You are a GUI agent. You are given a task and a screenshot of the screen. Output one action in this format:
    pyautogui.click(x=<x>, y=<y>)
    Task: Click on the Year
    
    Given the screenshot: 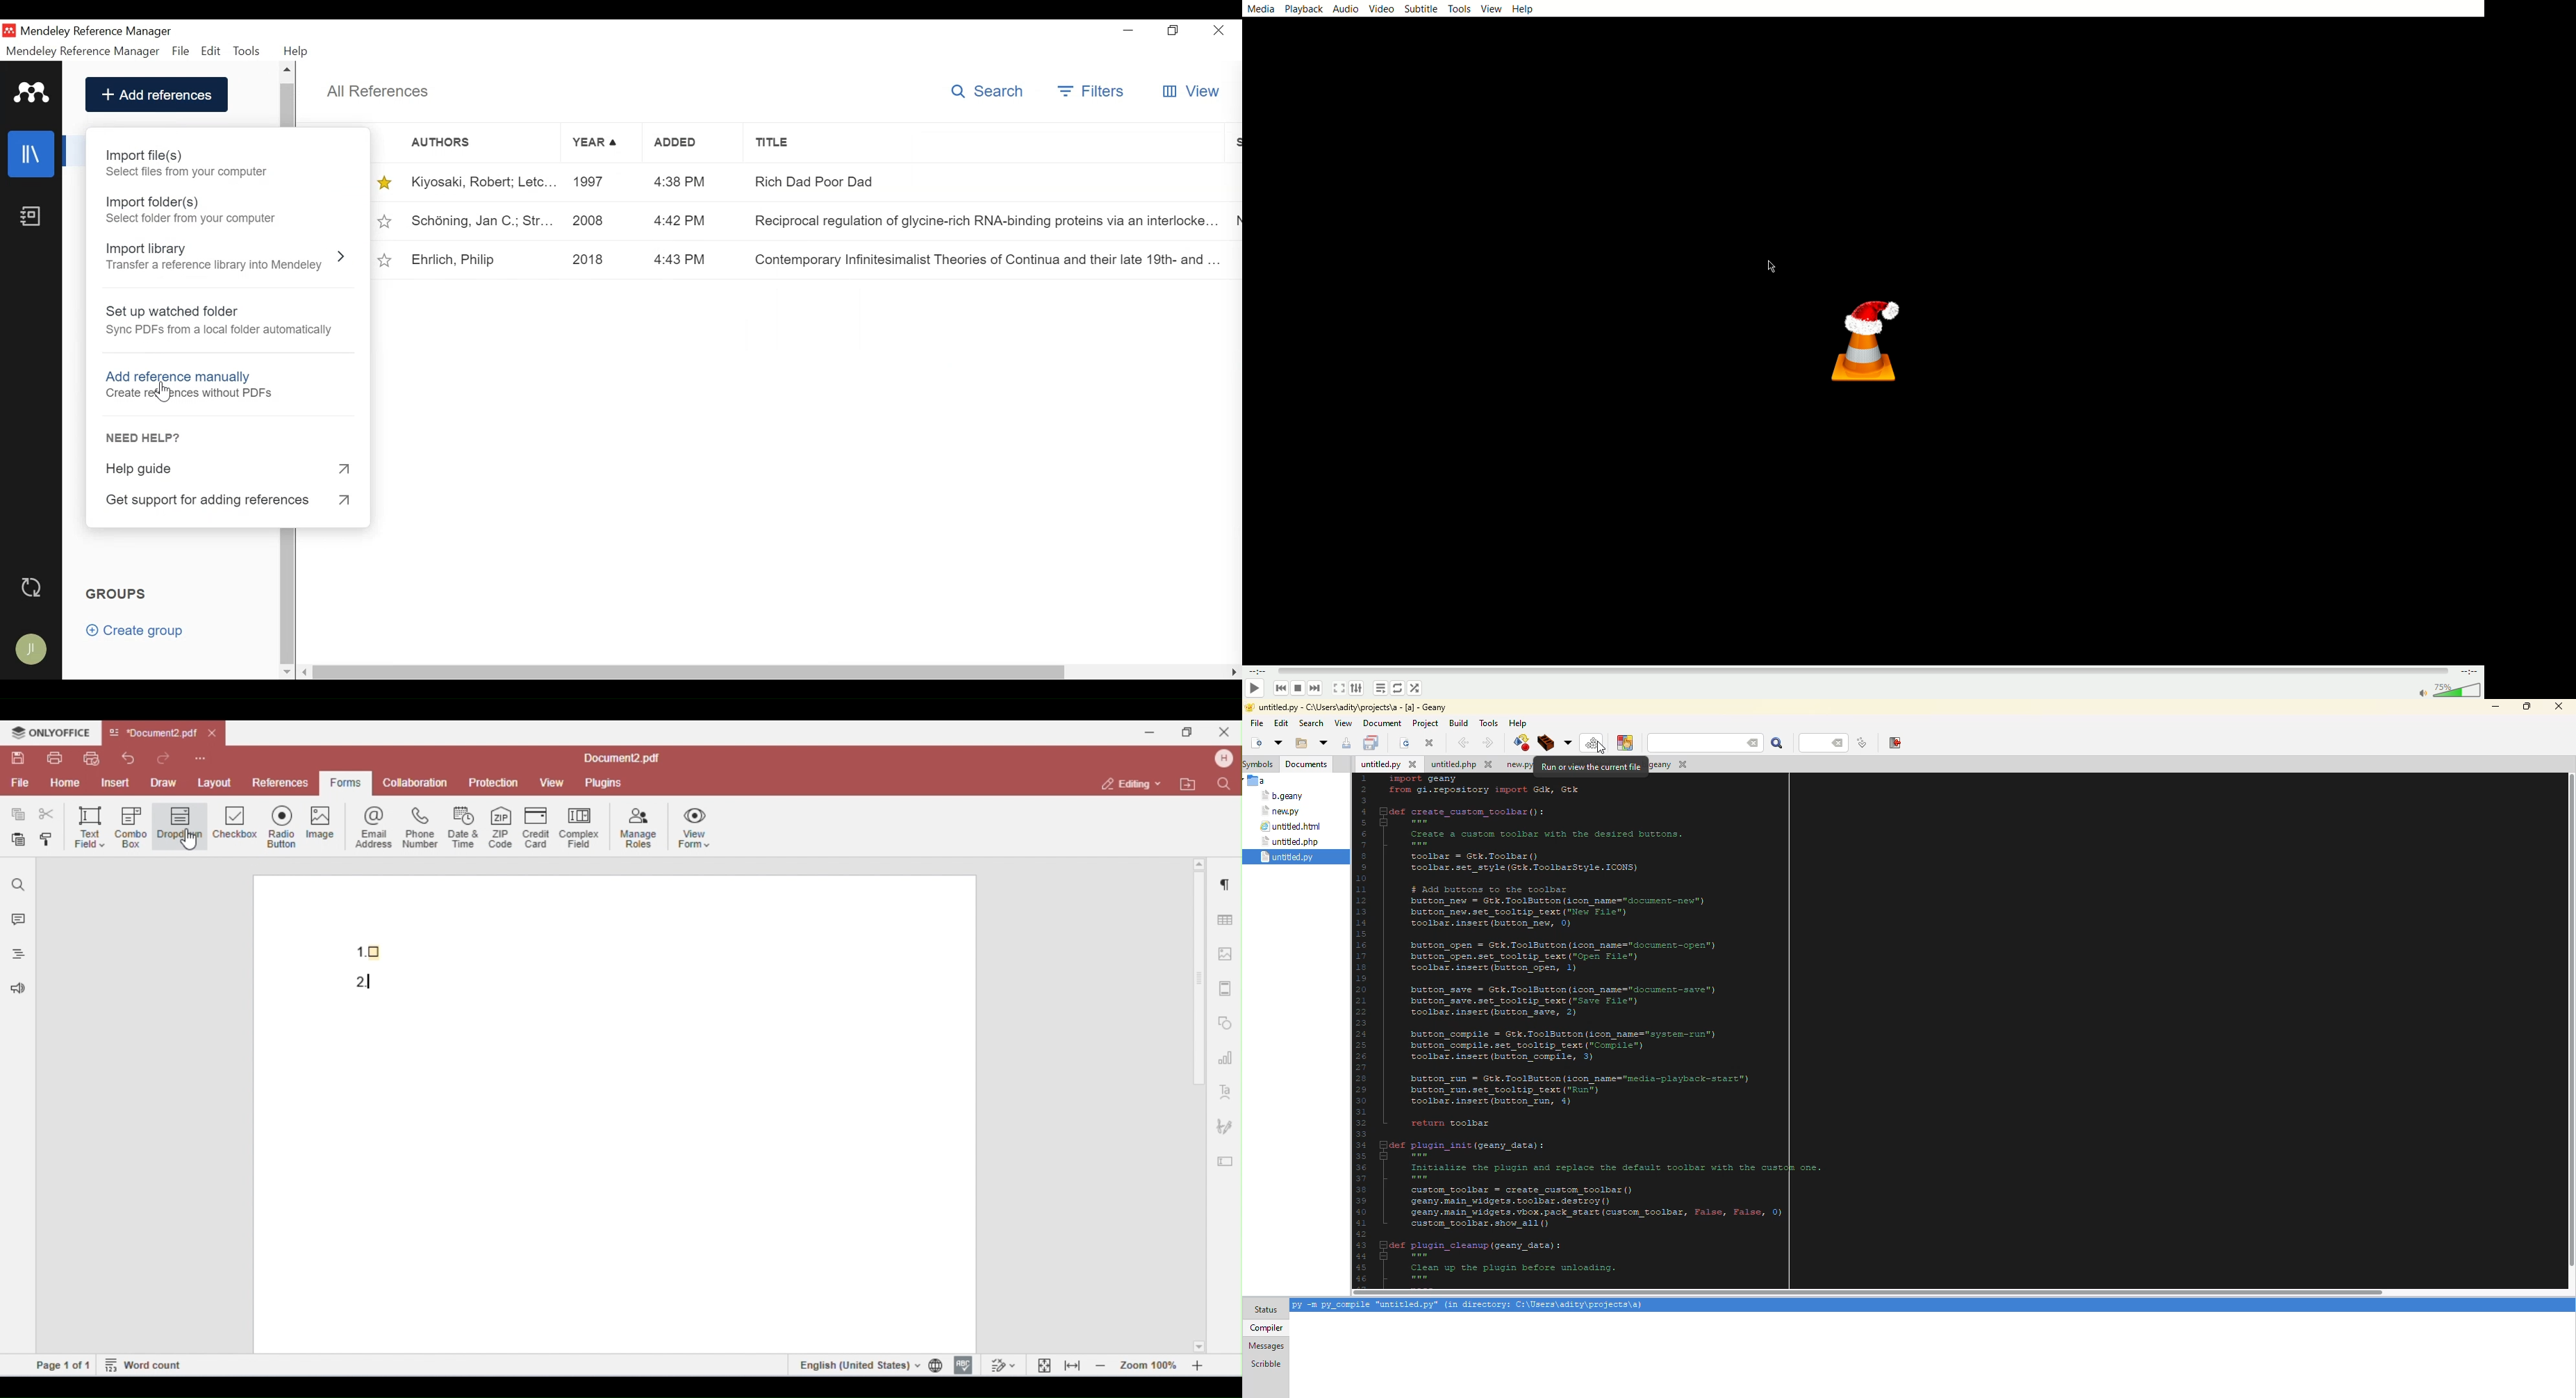 What is the action you would take?
    pyautogui.click(x=601, y=144)
    